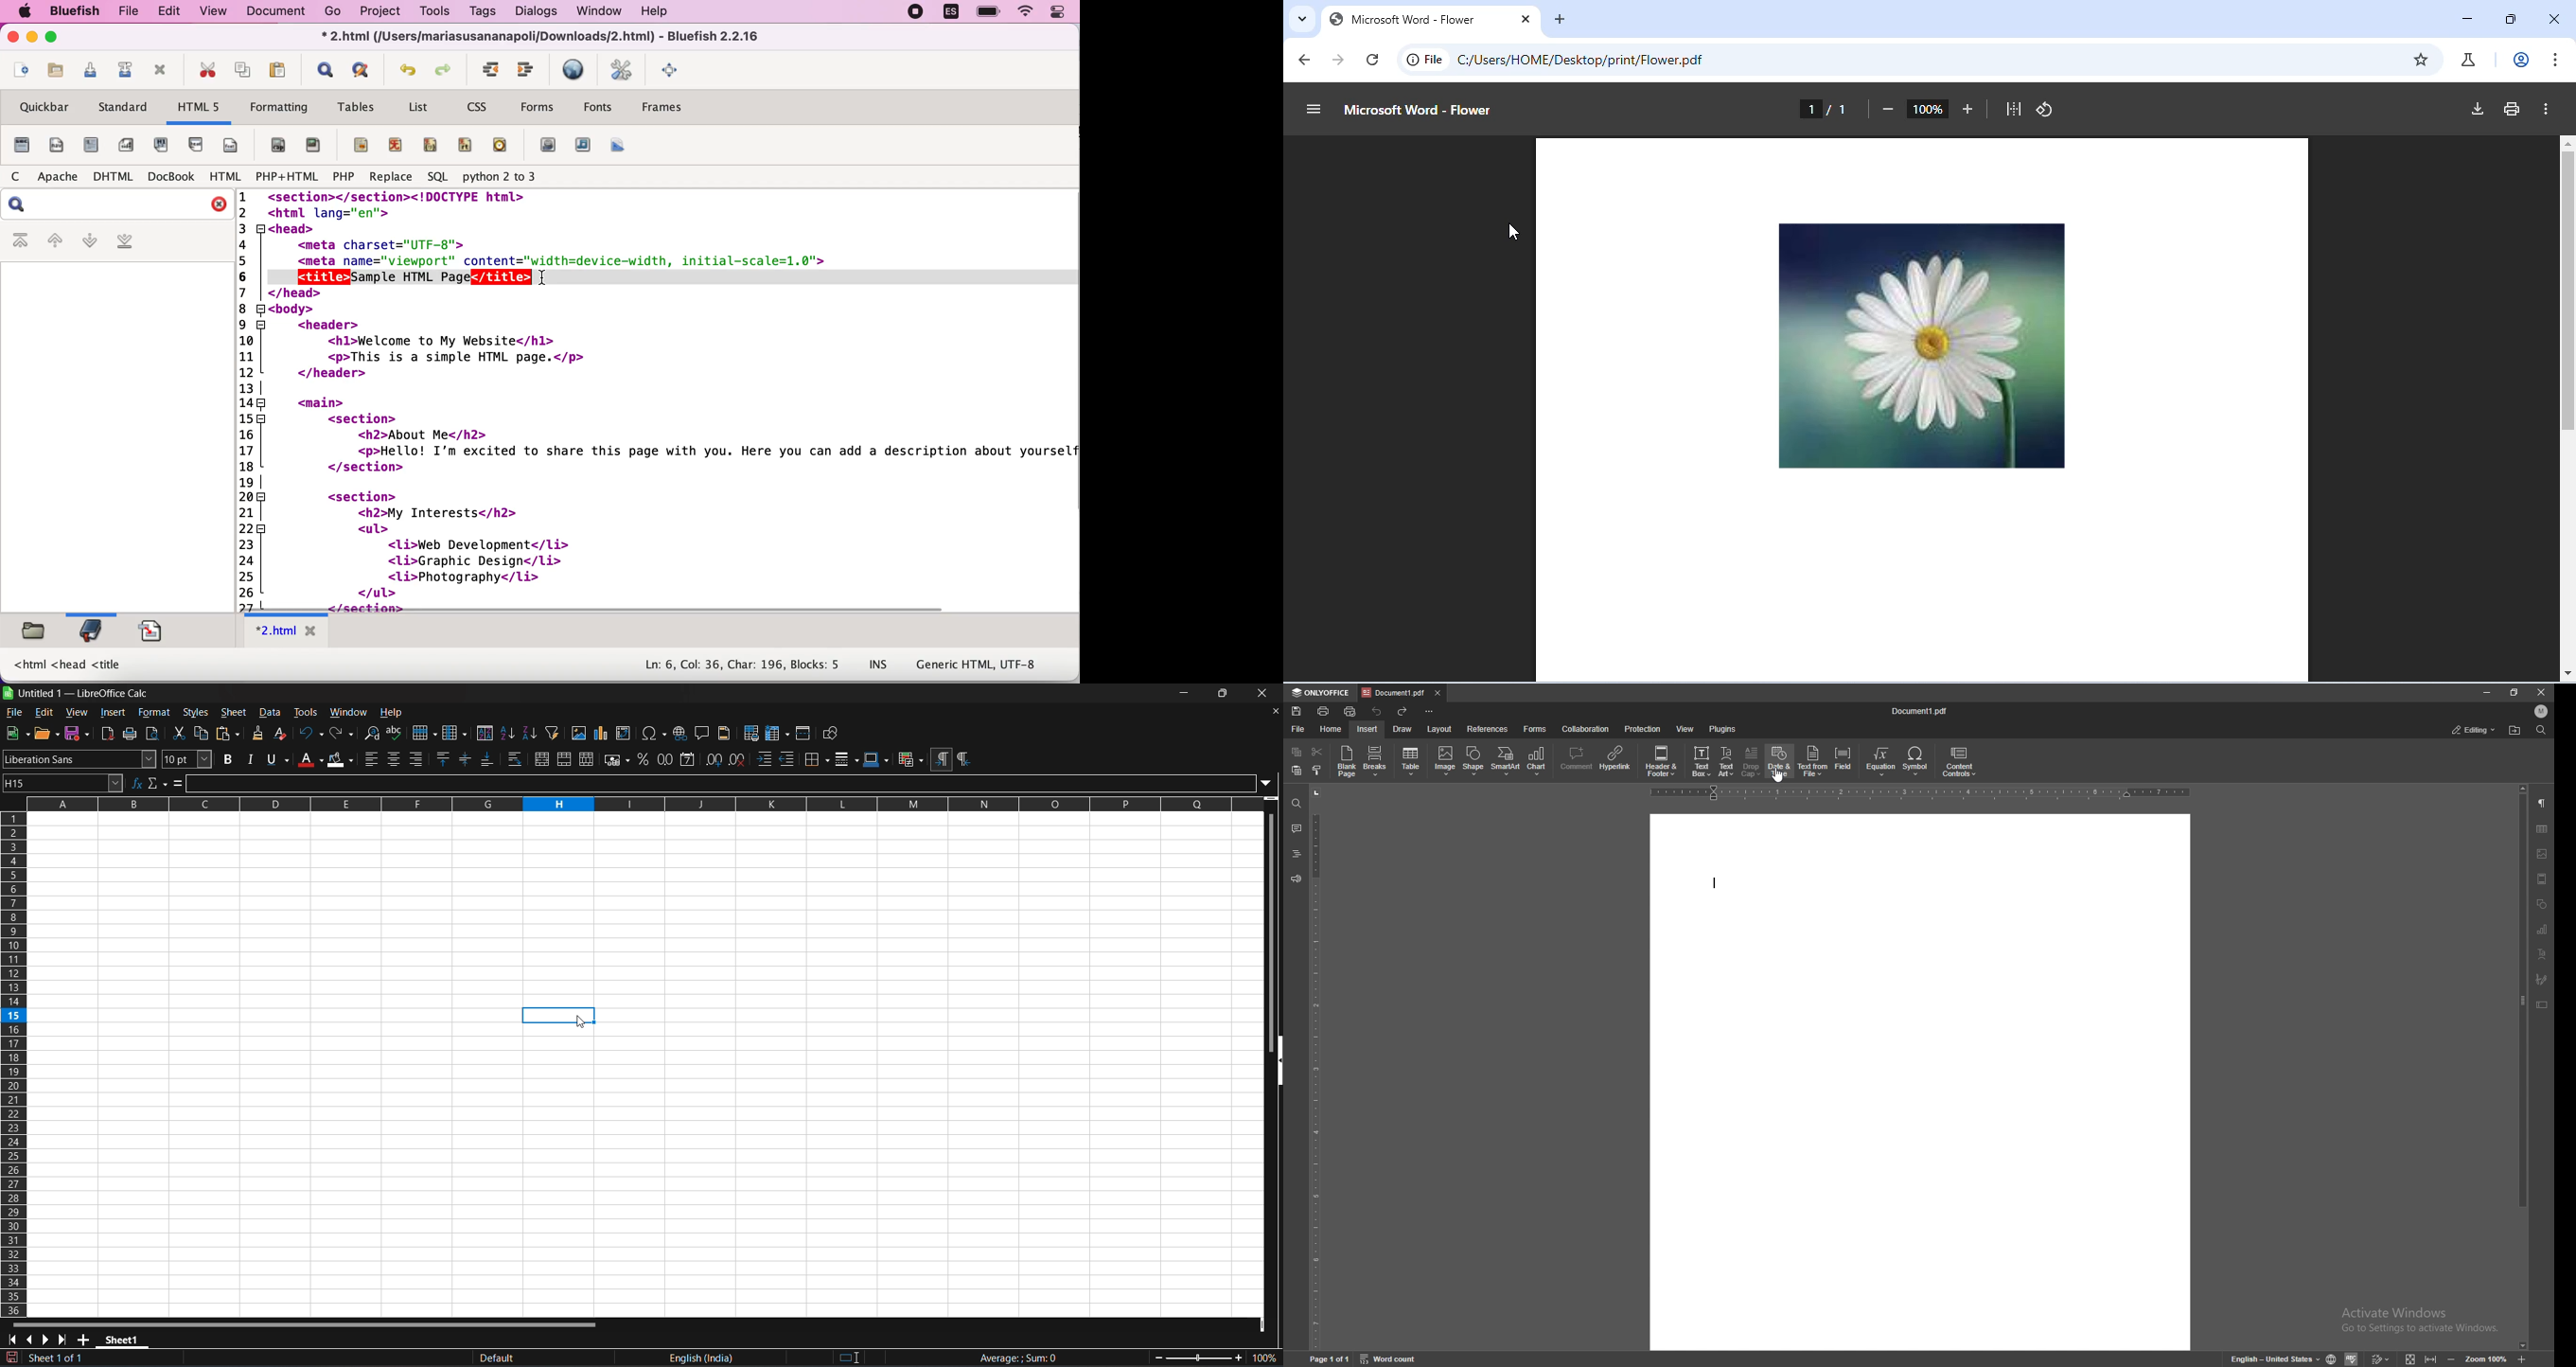 Image resolution: width=2576 pixels, height=1372 pixels. What do you see at coordinates (199, 713) in the screenshot?
I see `styles` at bounding box center [199, 713].